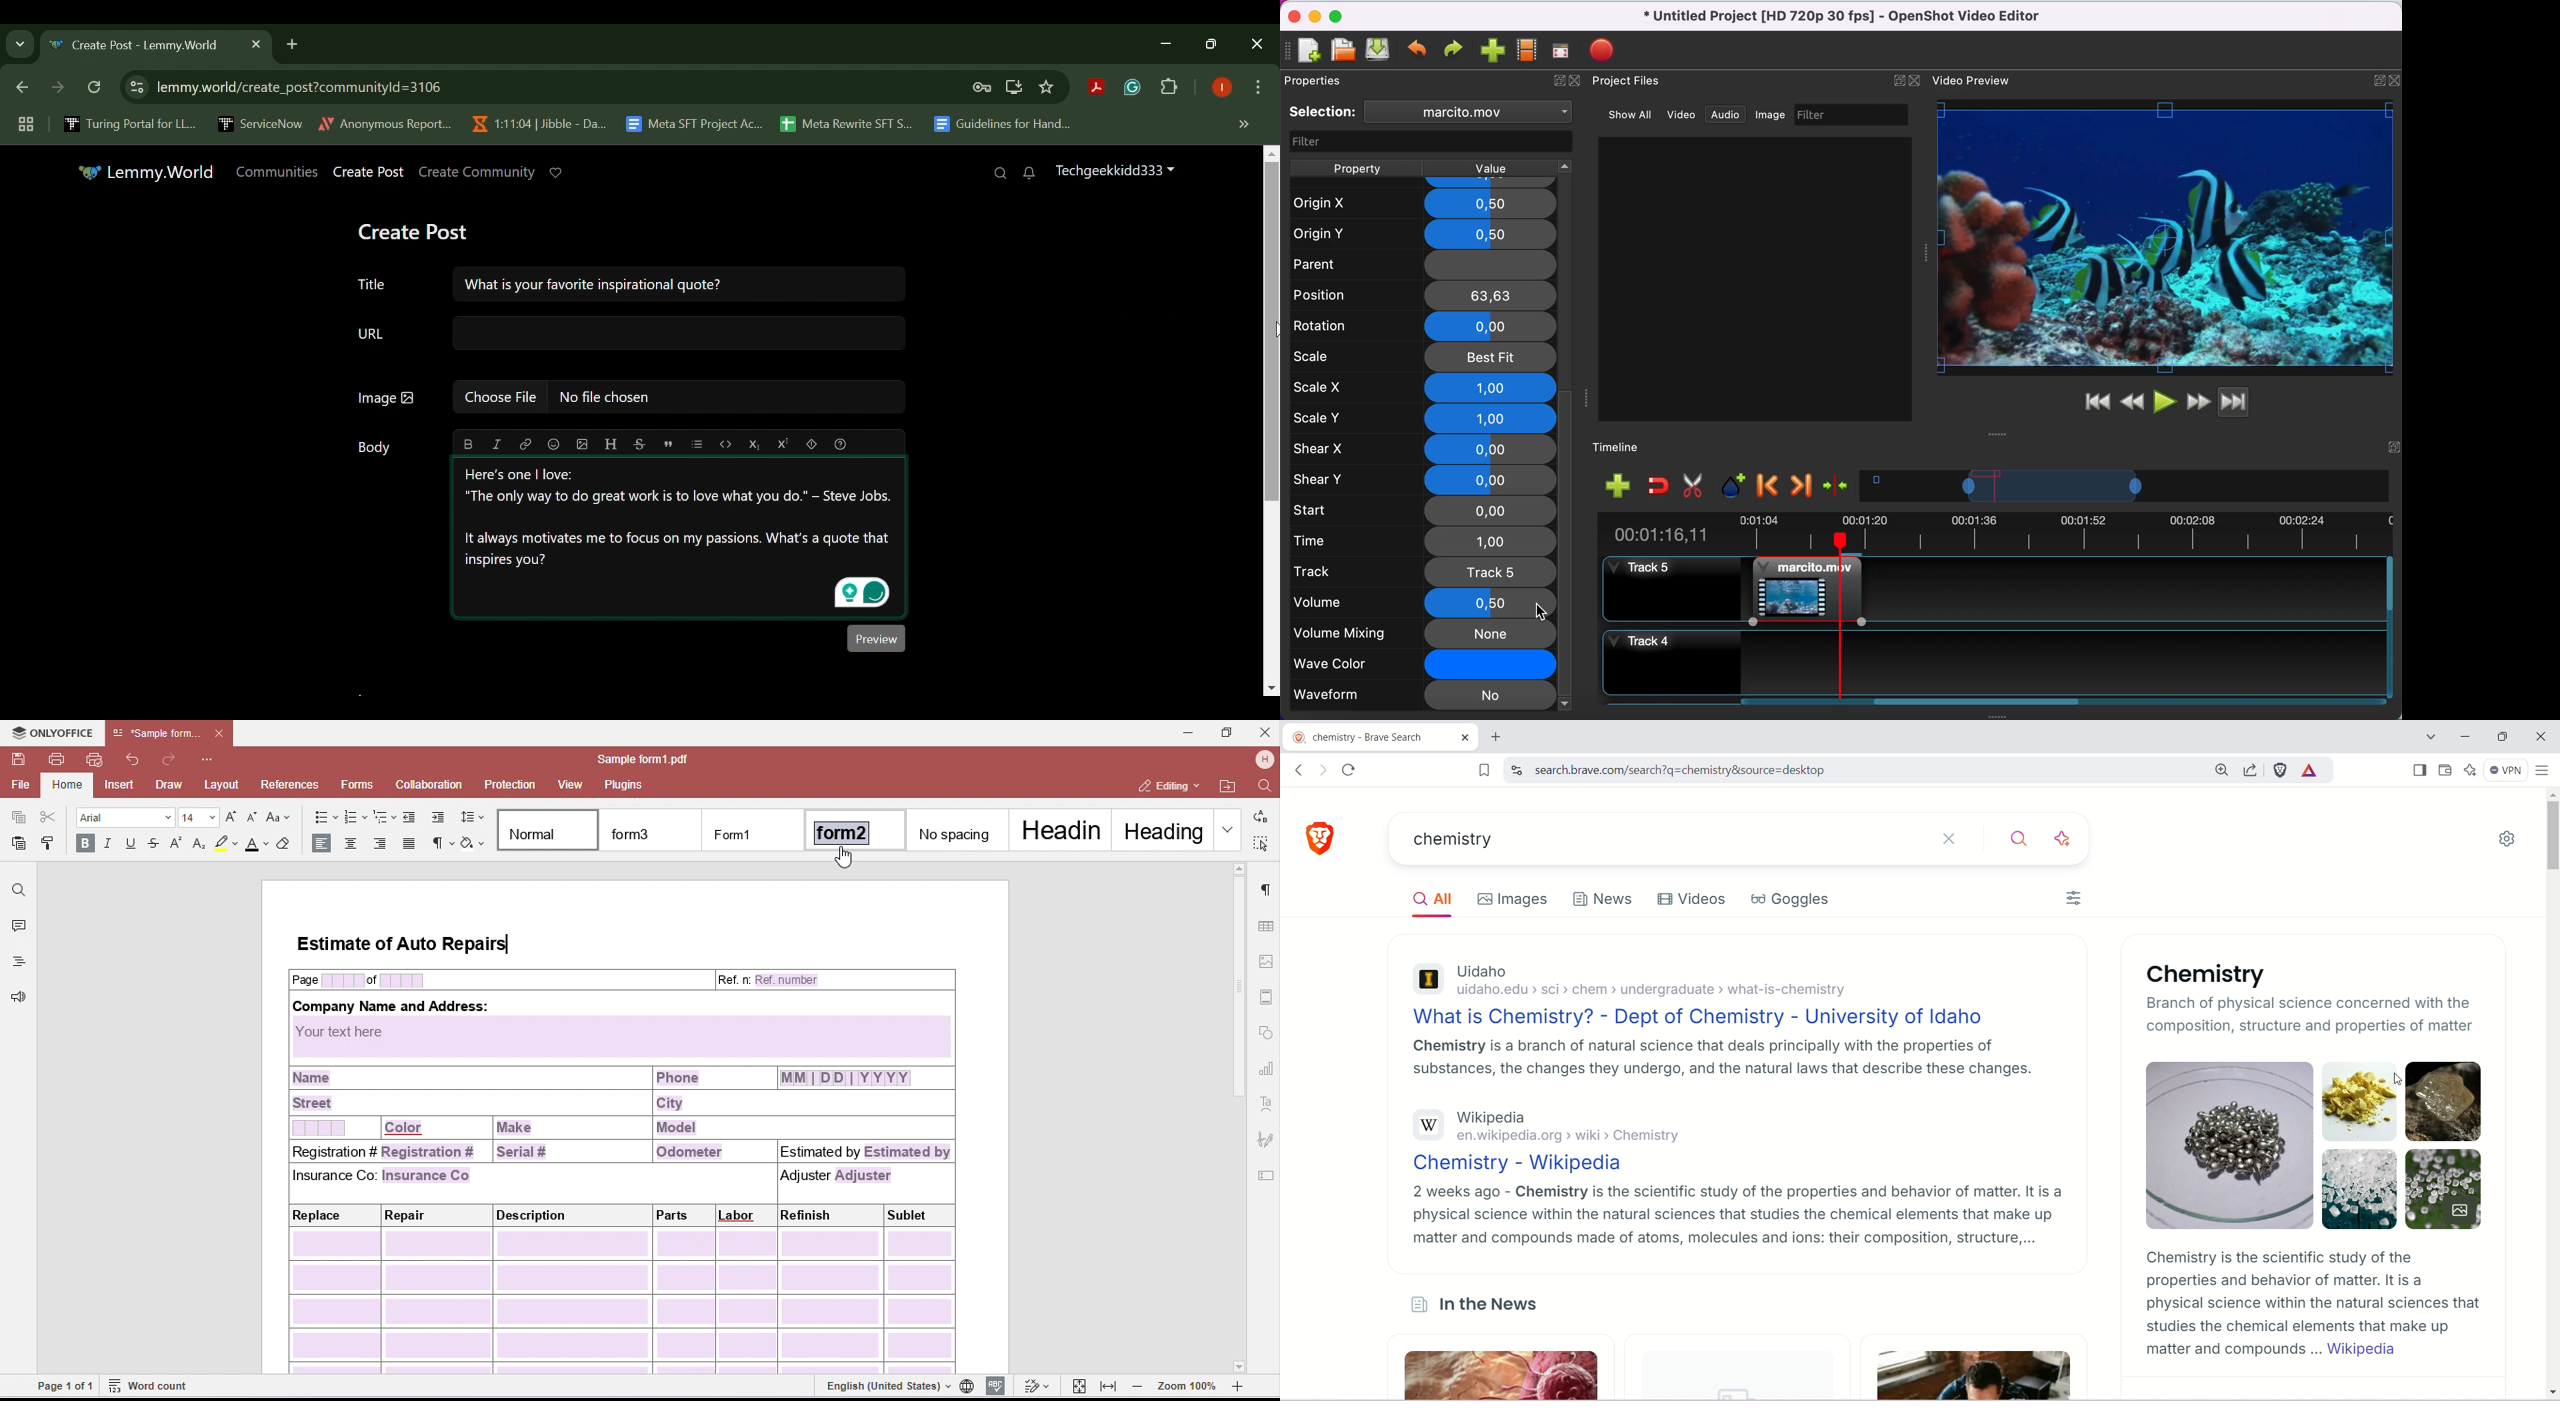  What do you see at coordinates (1774, 115) in the screenshot?
I see `image` at bounding box center [1774, 115].